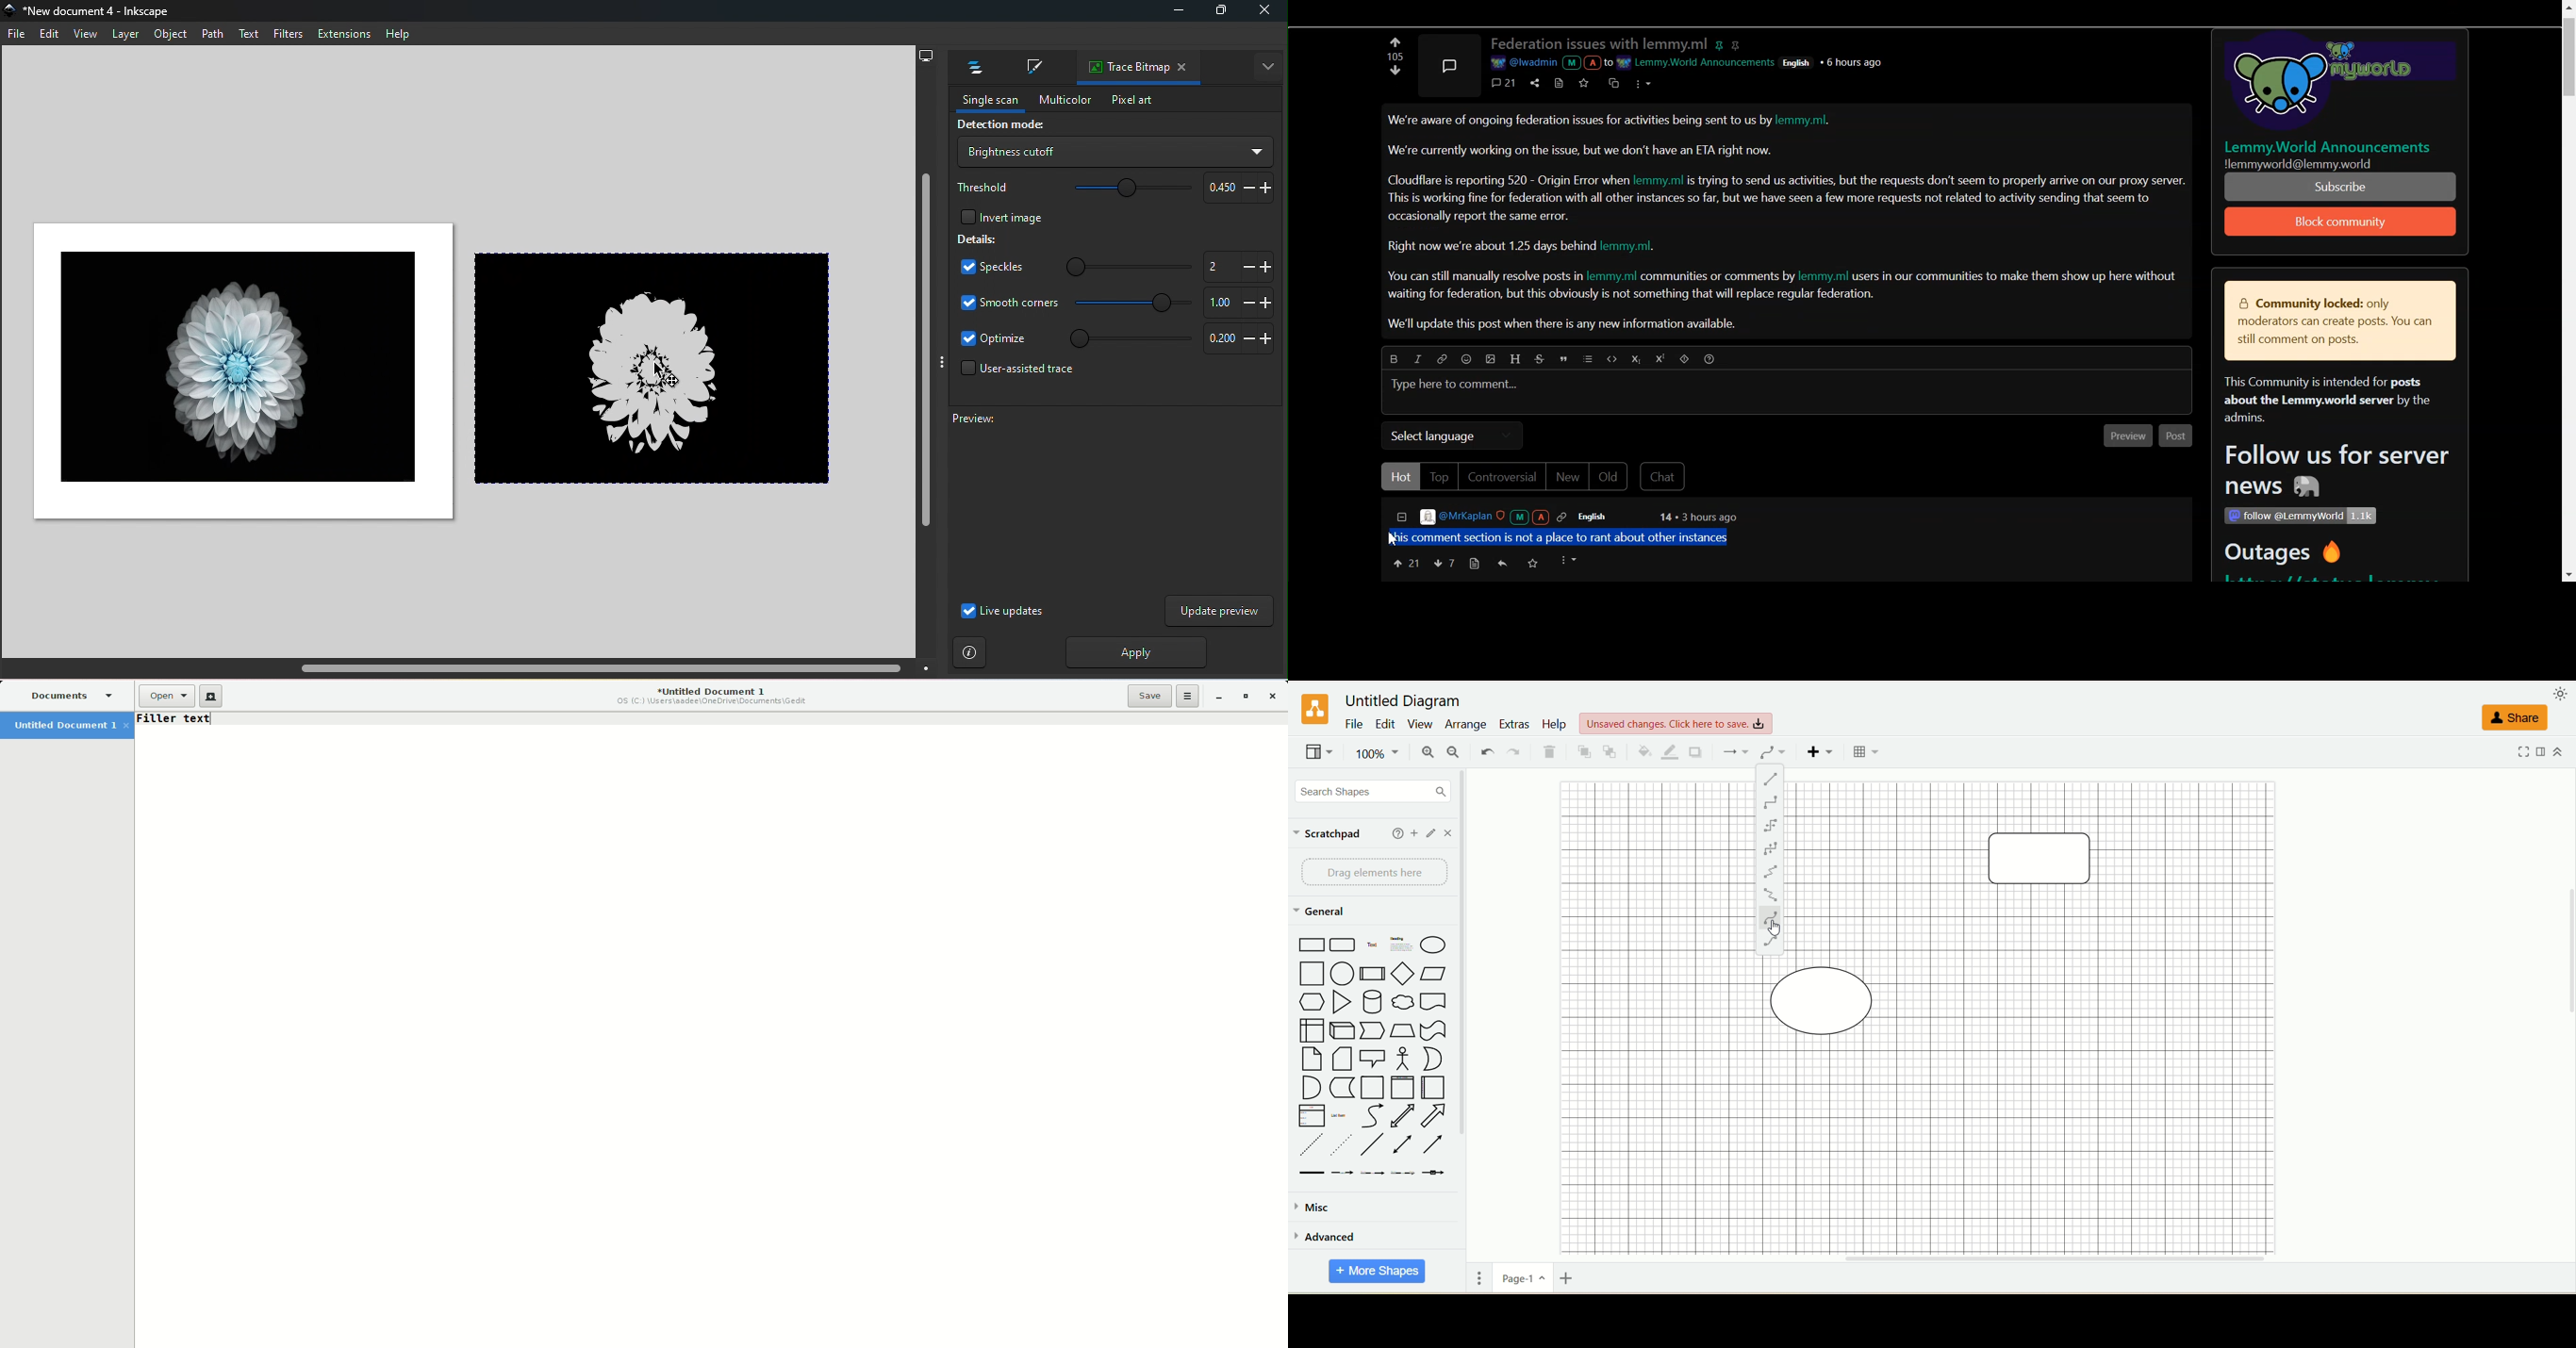 This screenshot has width=2576, height=1372. I want to click on add, so click(1412, 832).